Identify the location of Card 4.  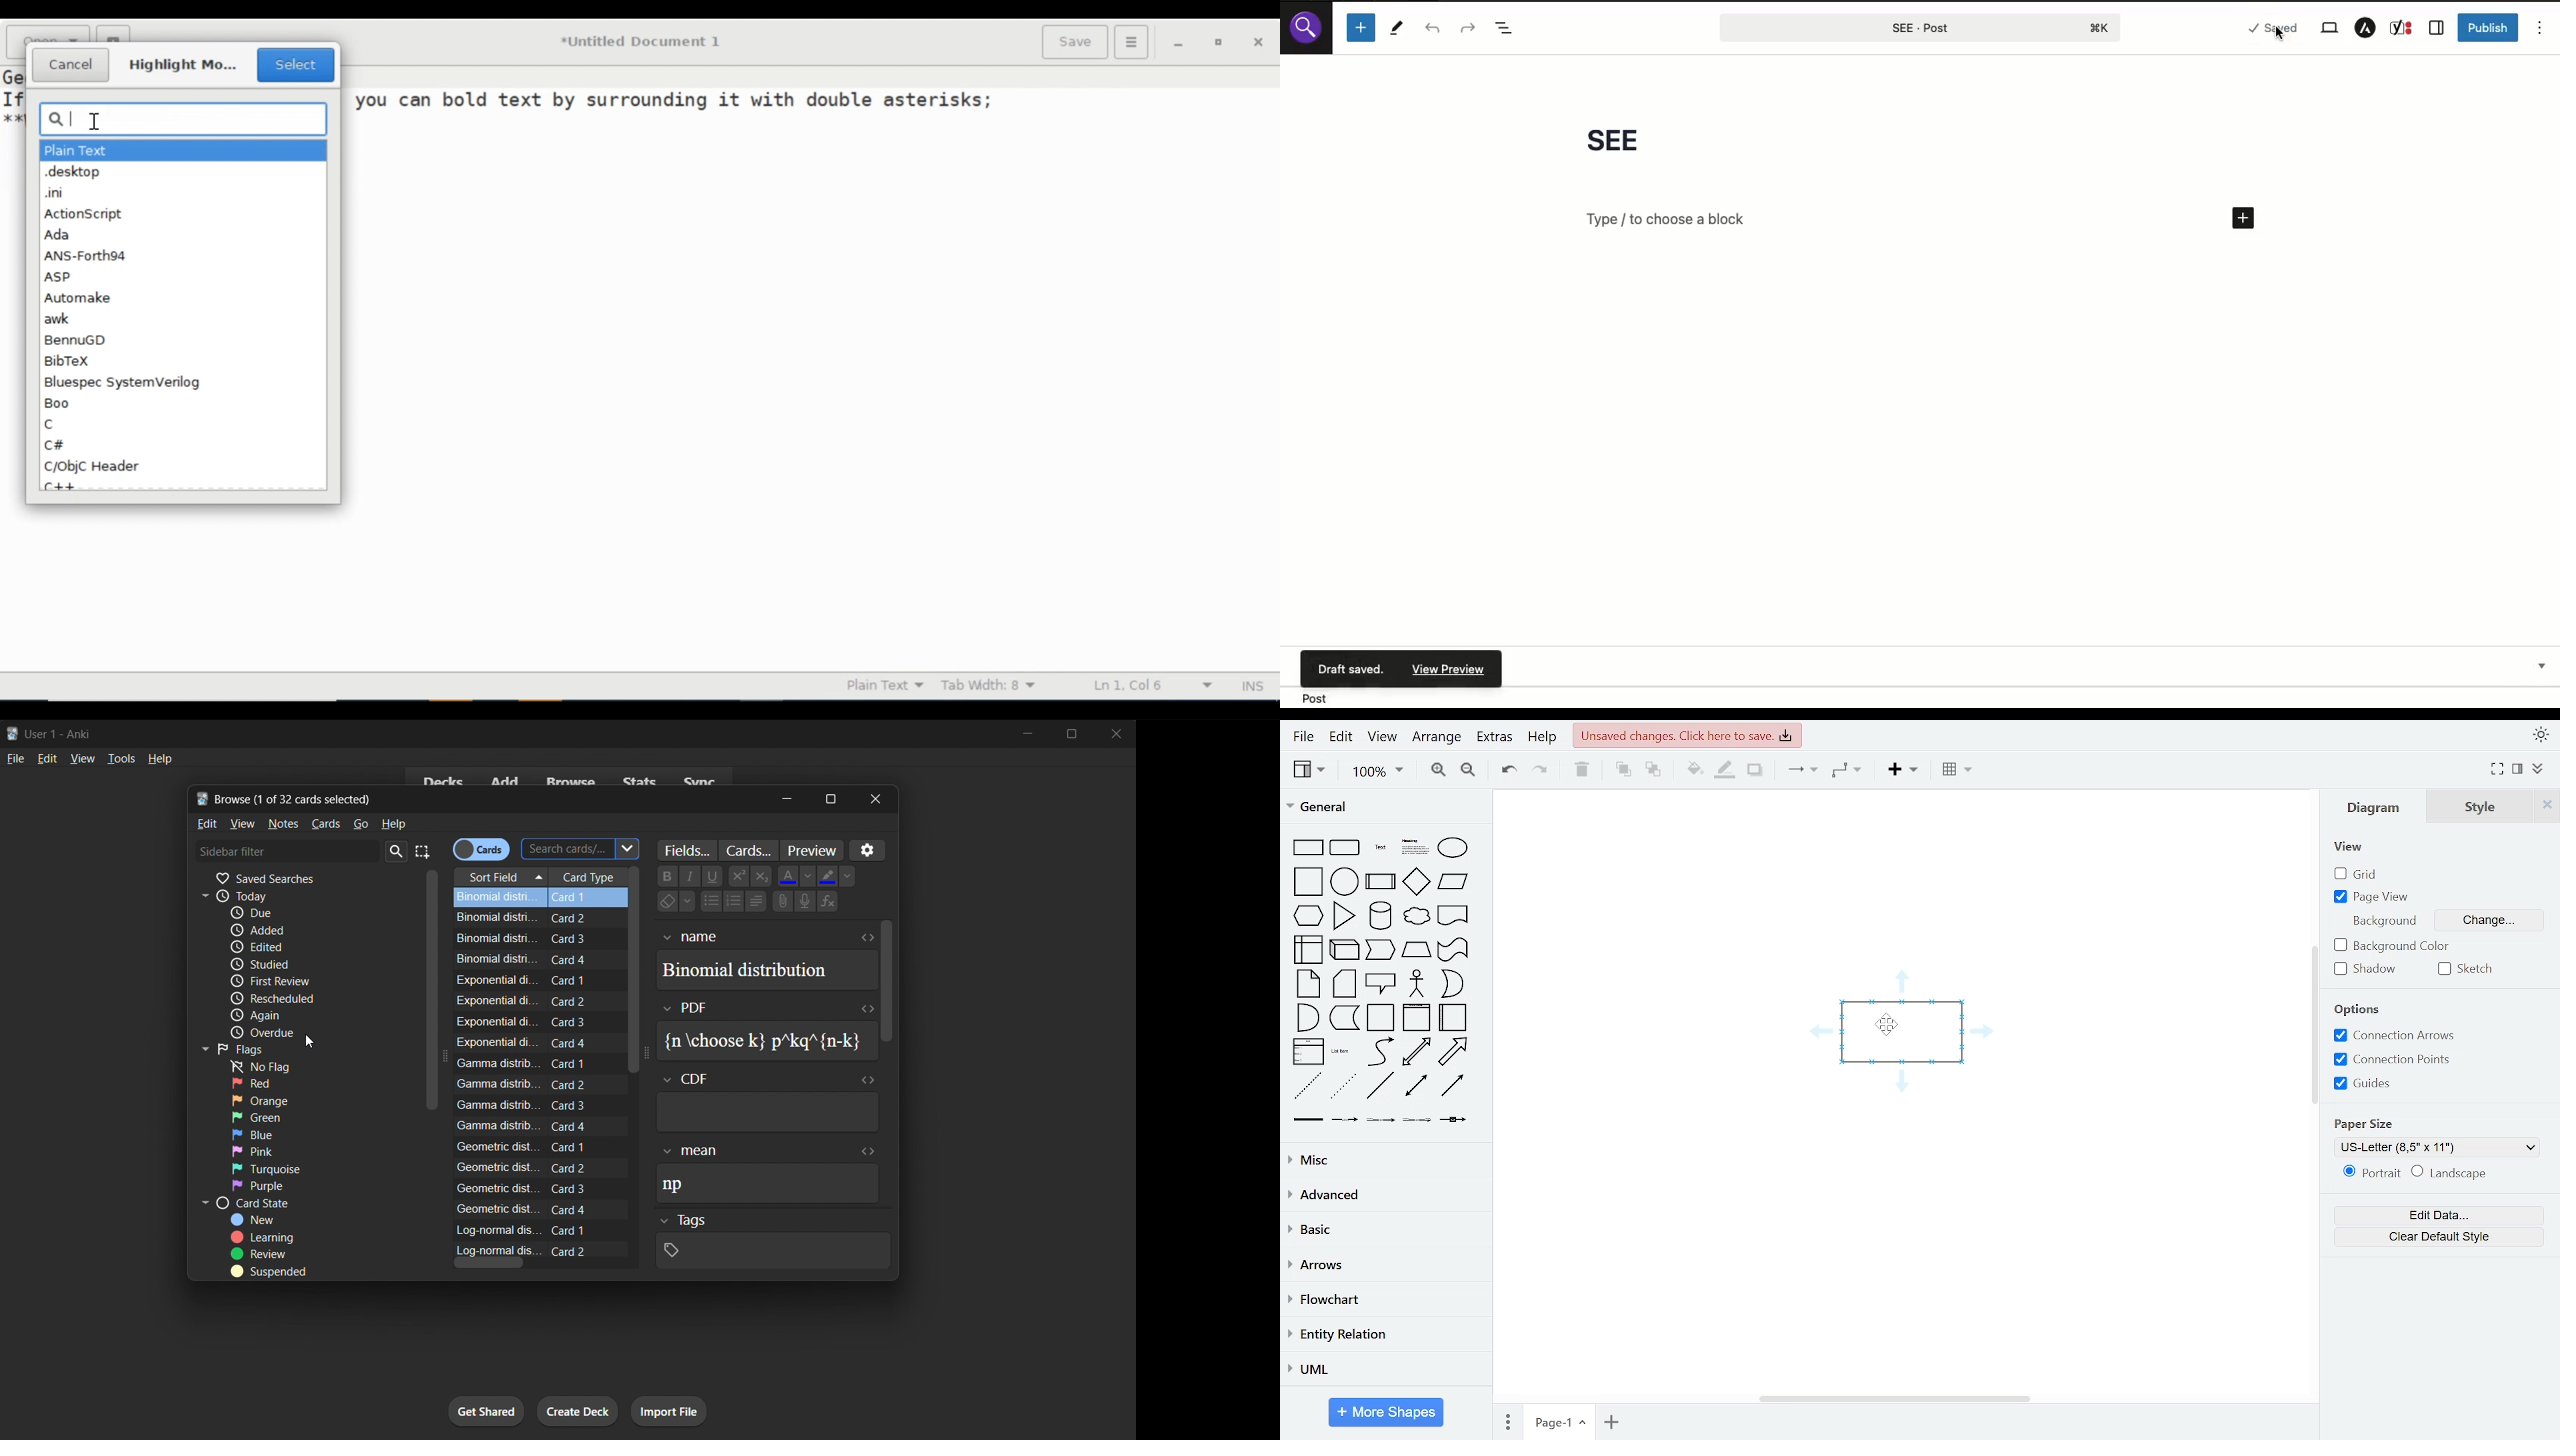
(583, 1044).